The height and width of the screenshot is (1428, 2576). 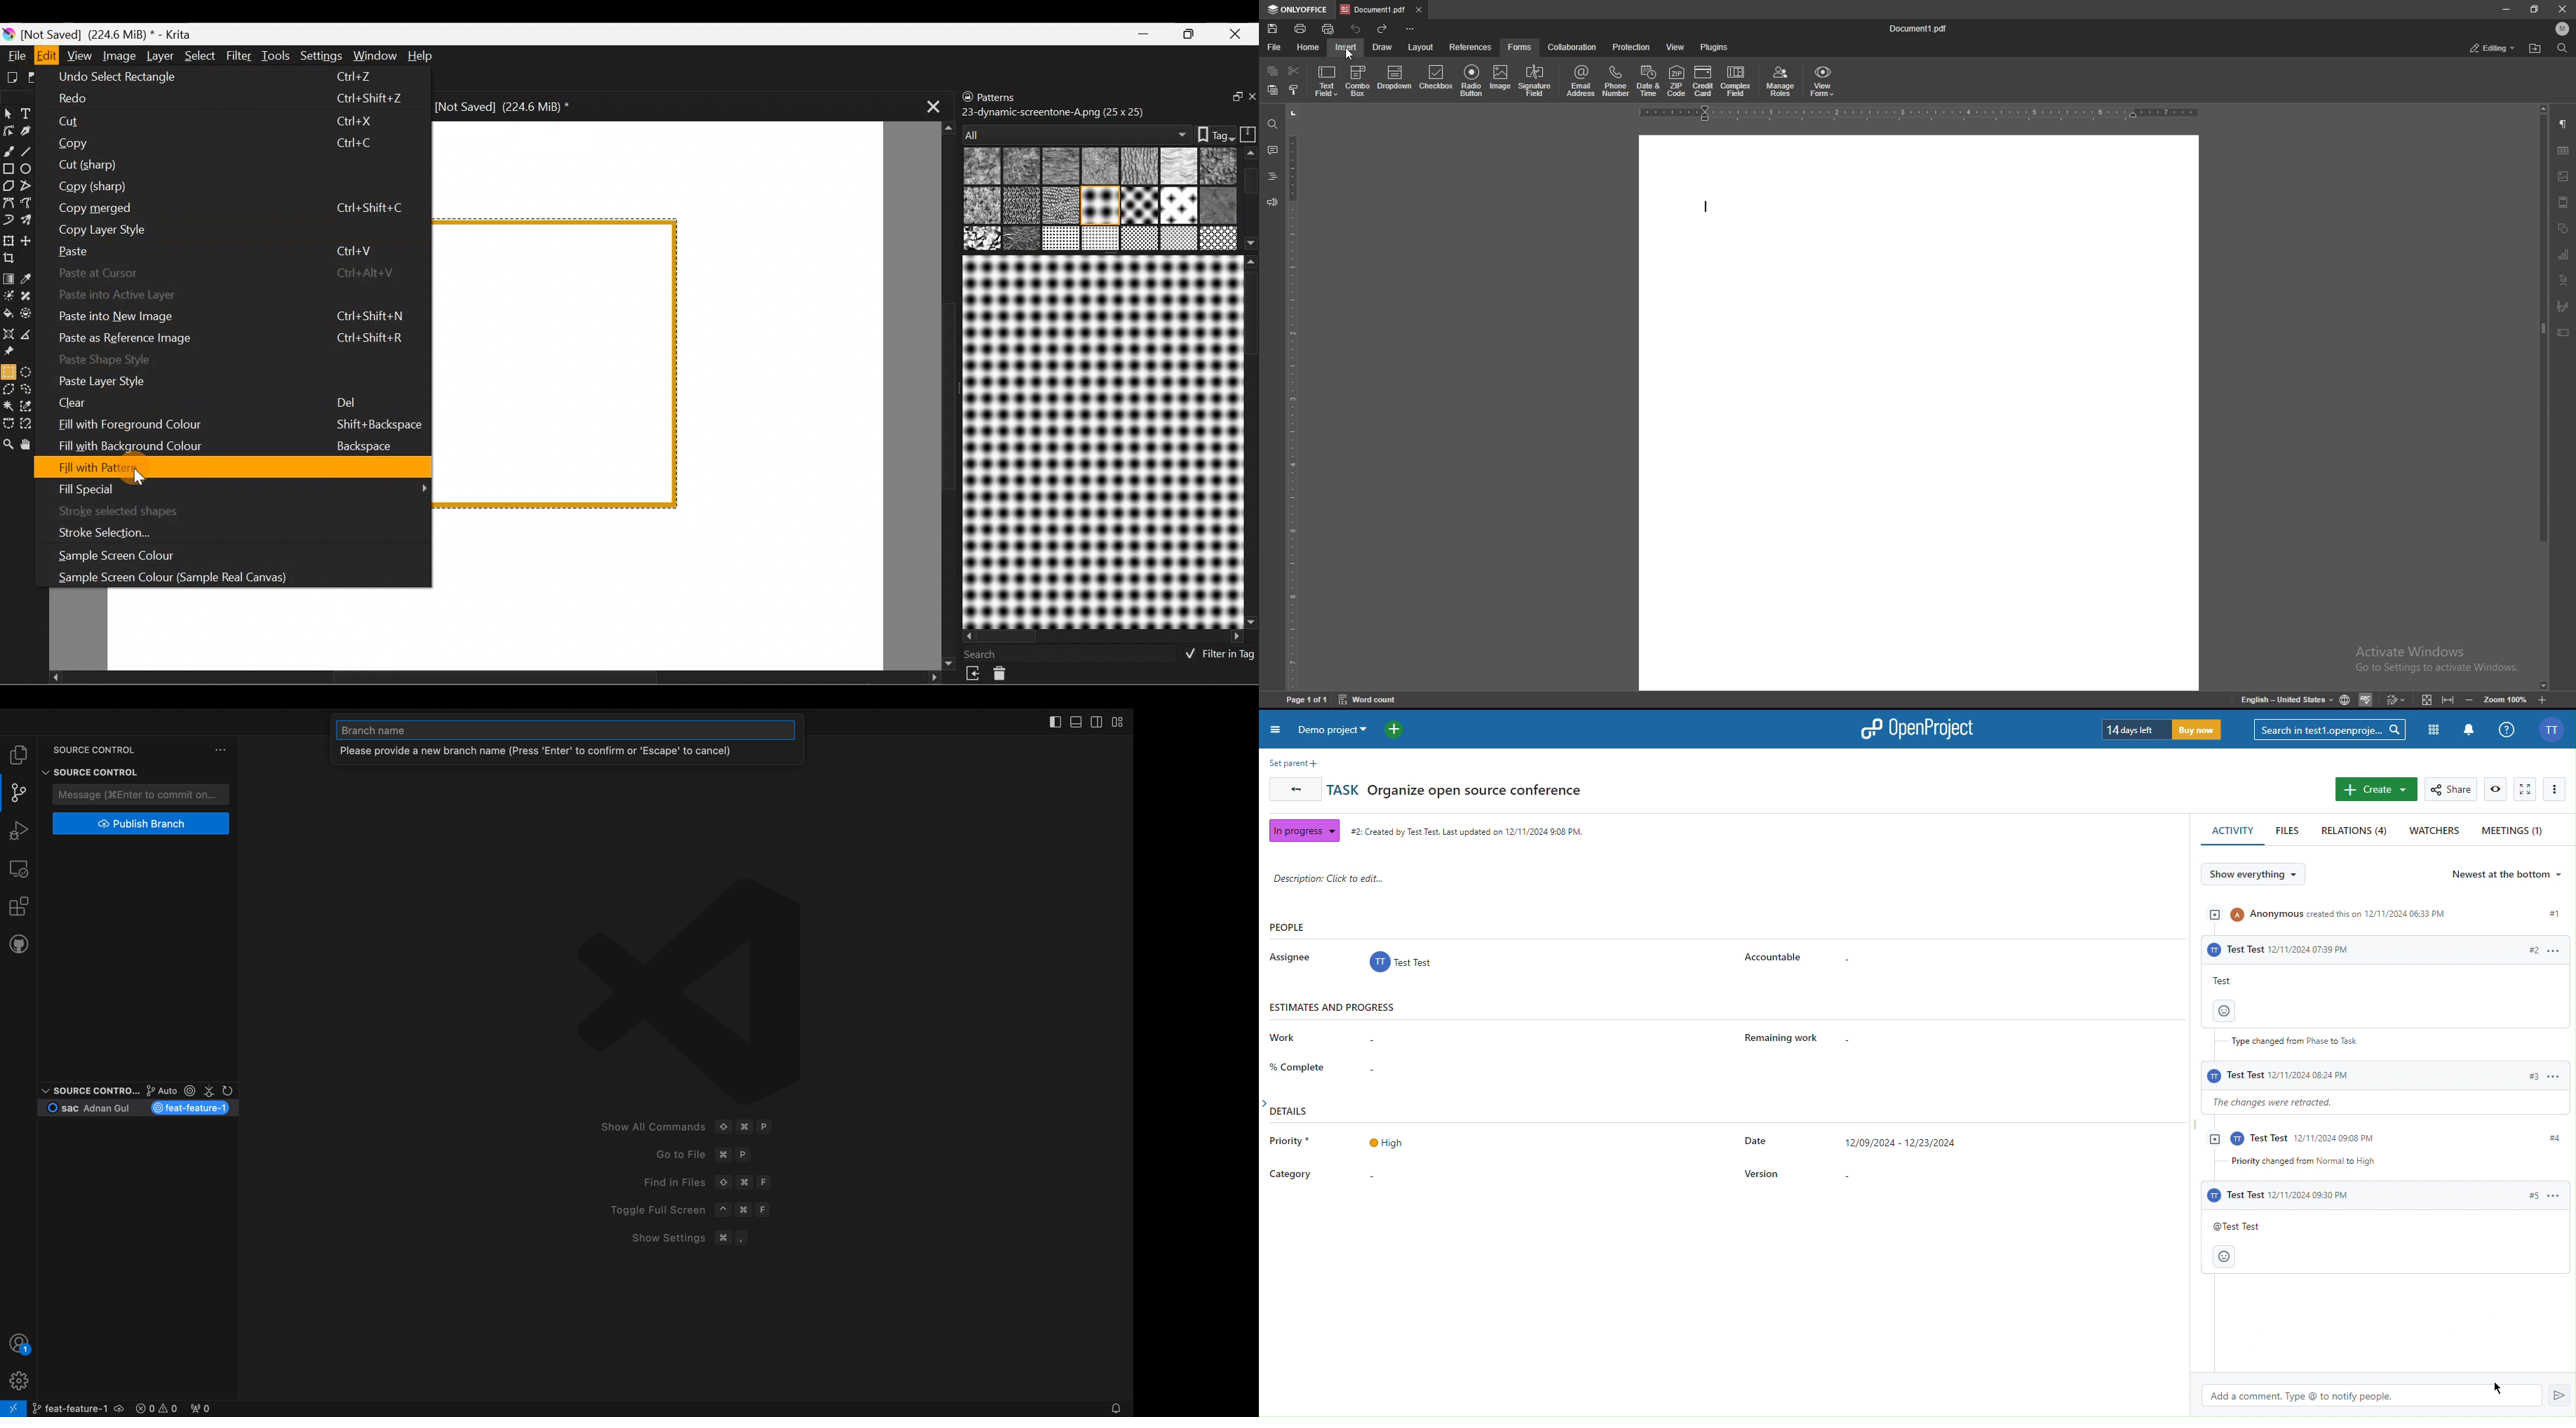 What do you see at coordinates (1358, 82) in the screenshot?
I see `combo box` at bounding box center [1358, 82].